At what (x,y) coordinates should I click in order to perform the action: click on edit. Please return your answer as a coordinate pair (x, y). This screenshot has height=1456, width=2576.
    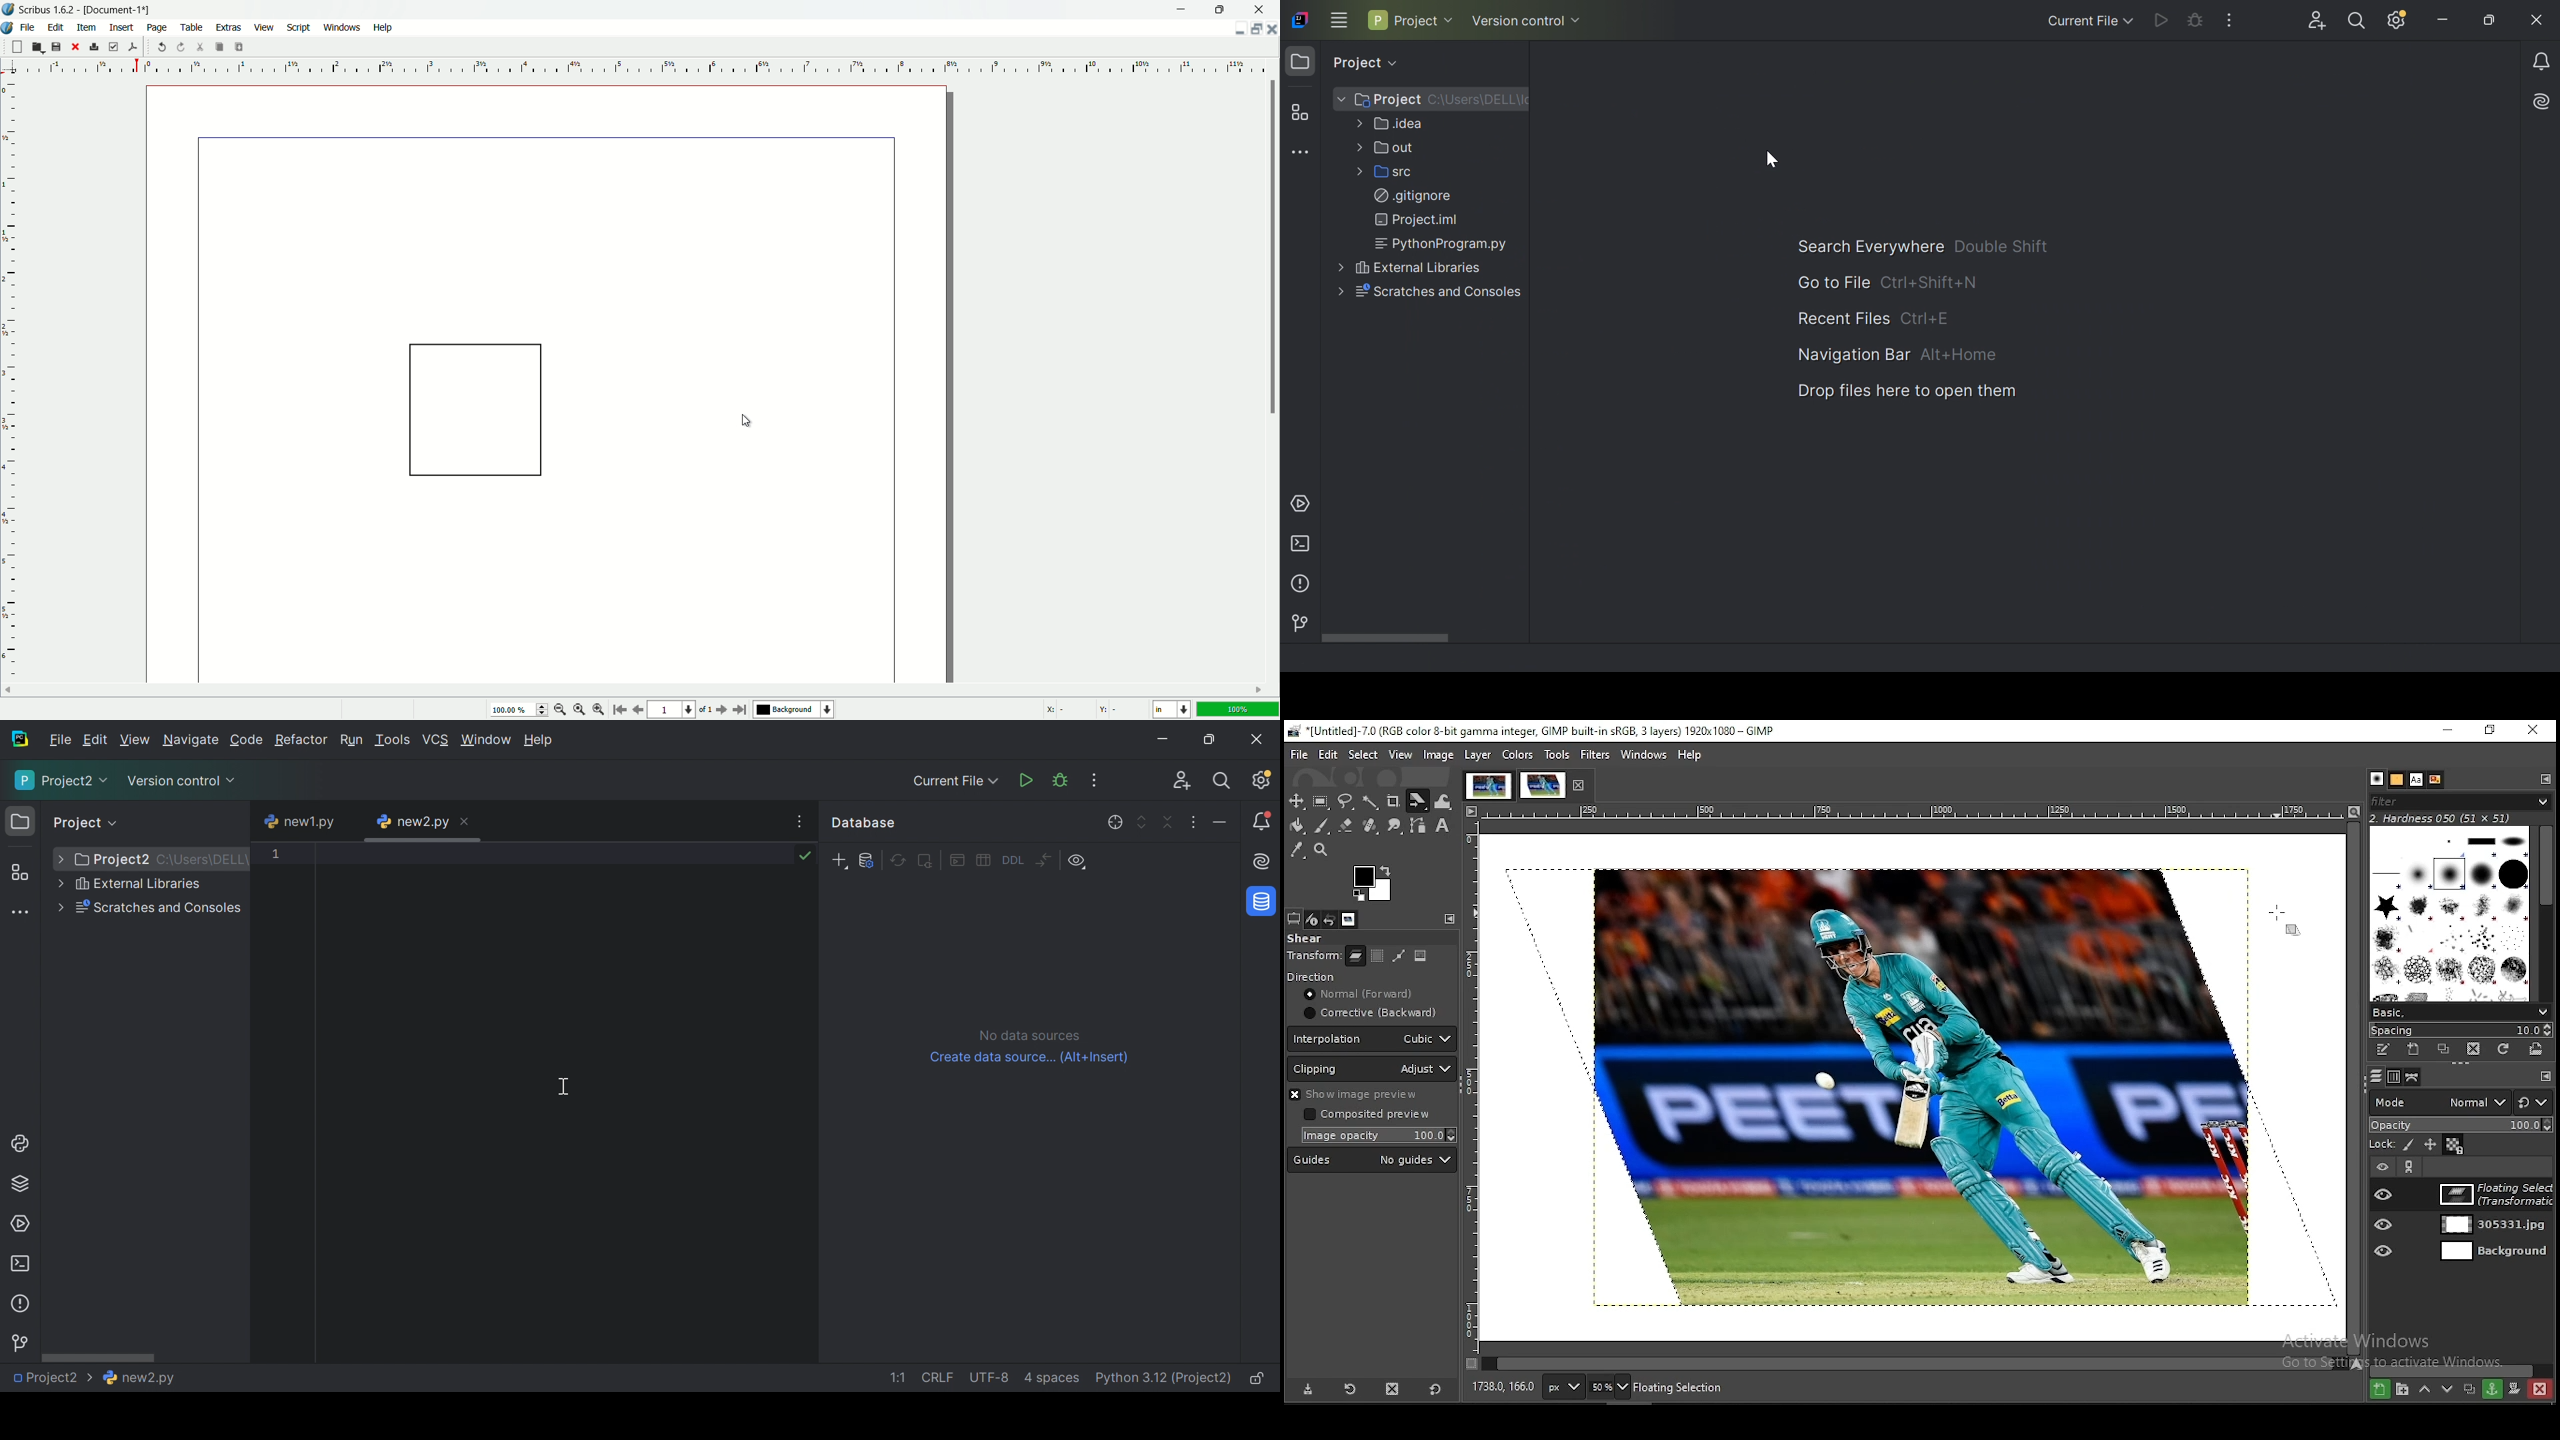
    Looking at the image, I should click on (1329, 754).